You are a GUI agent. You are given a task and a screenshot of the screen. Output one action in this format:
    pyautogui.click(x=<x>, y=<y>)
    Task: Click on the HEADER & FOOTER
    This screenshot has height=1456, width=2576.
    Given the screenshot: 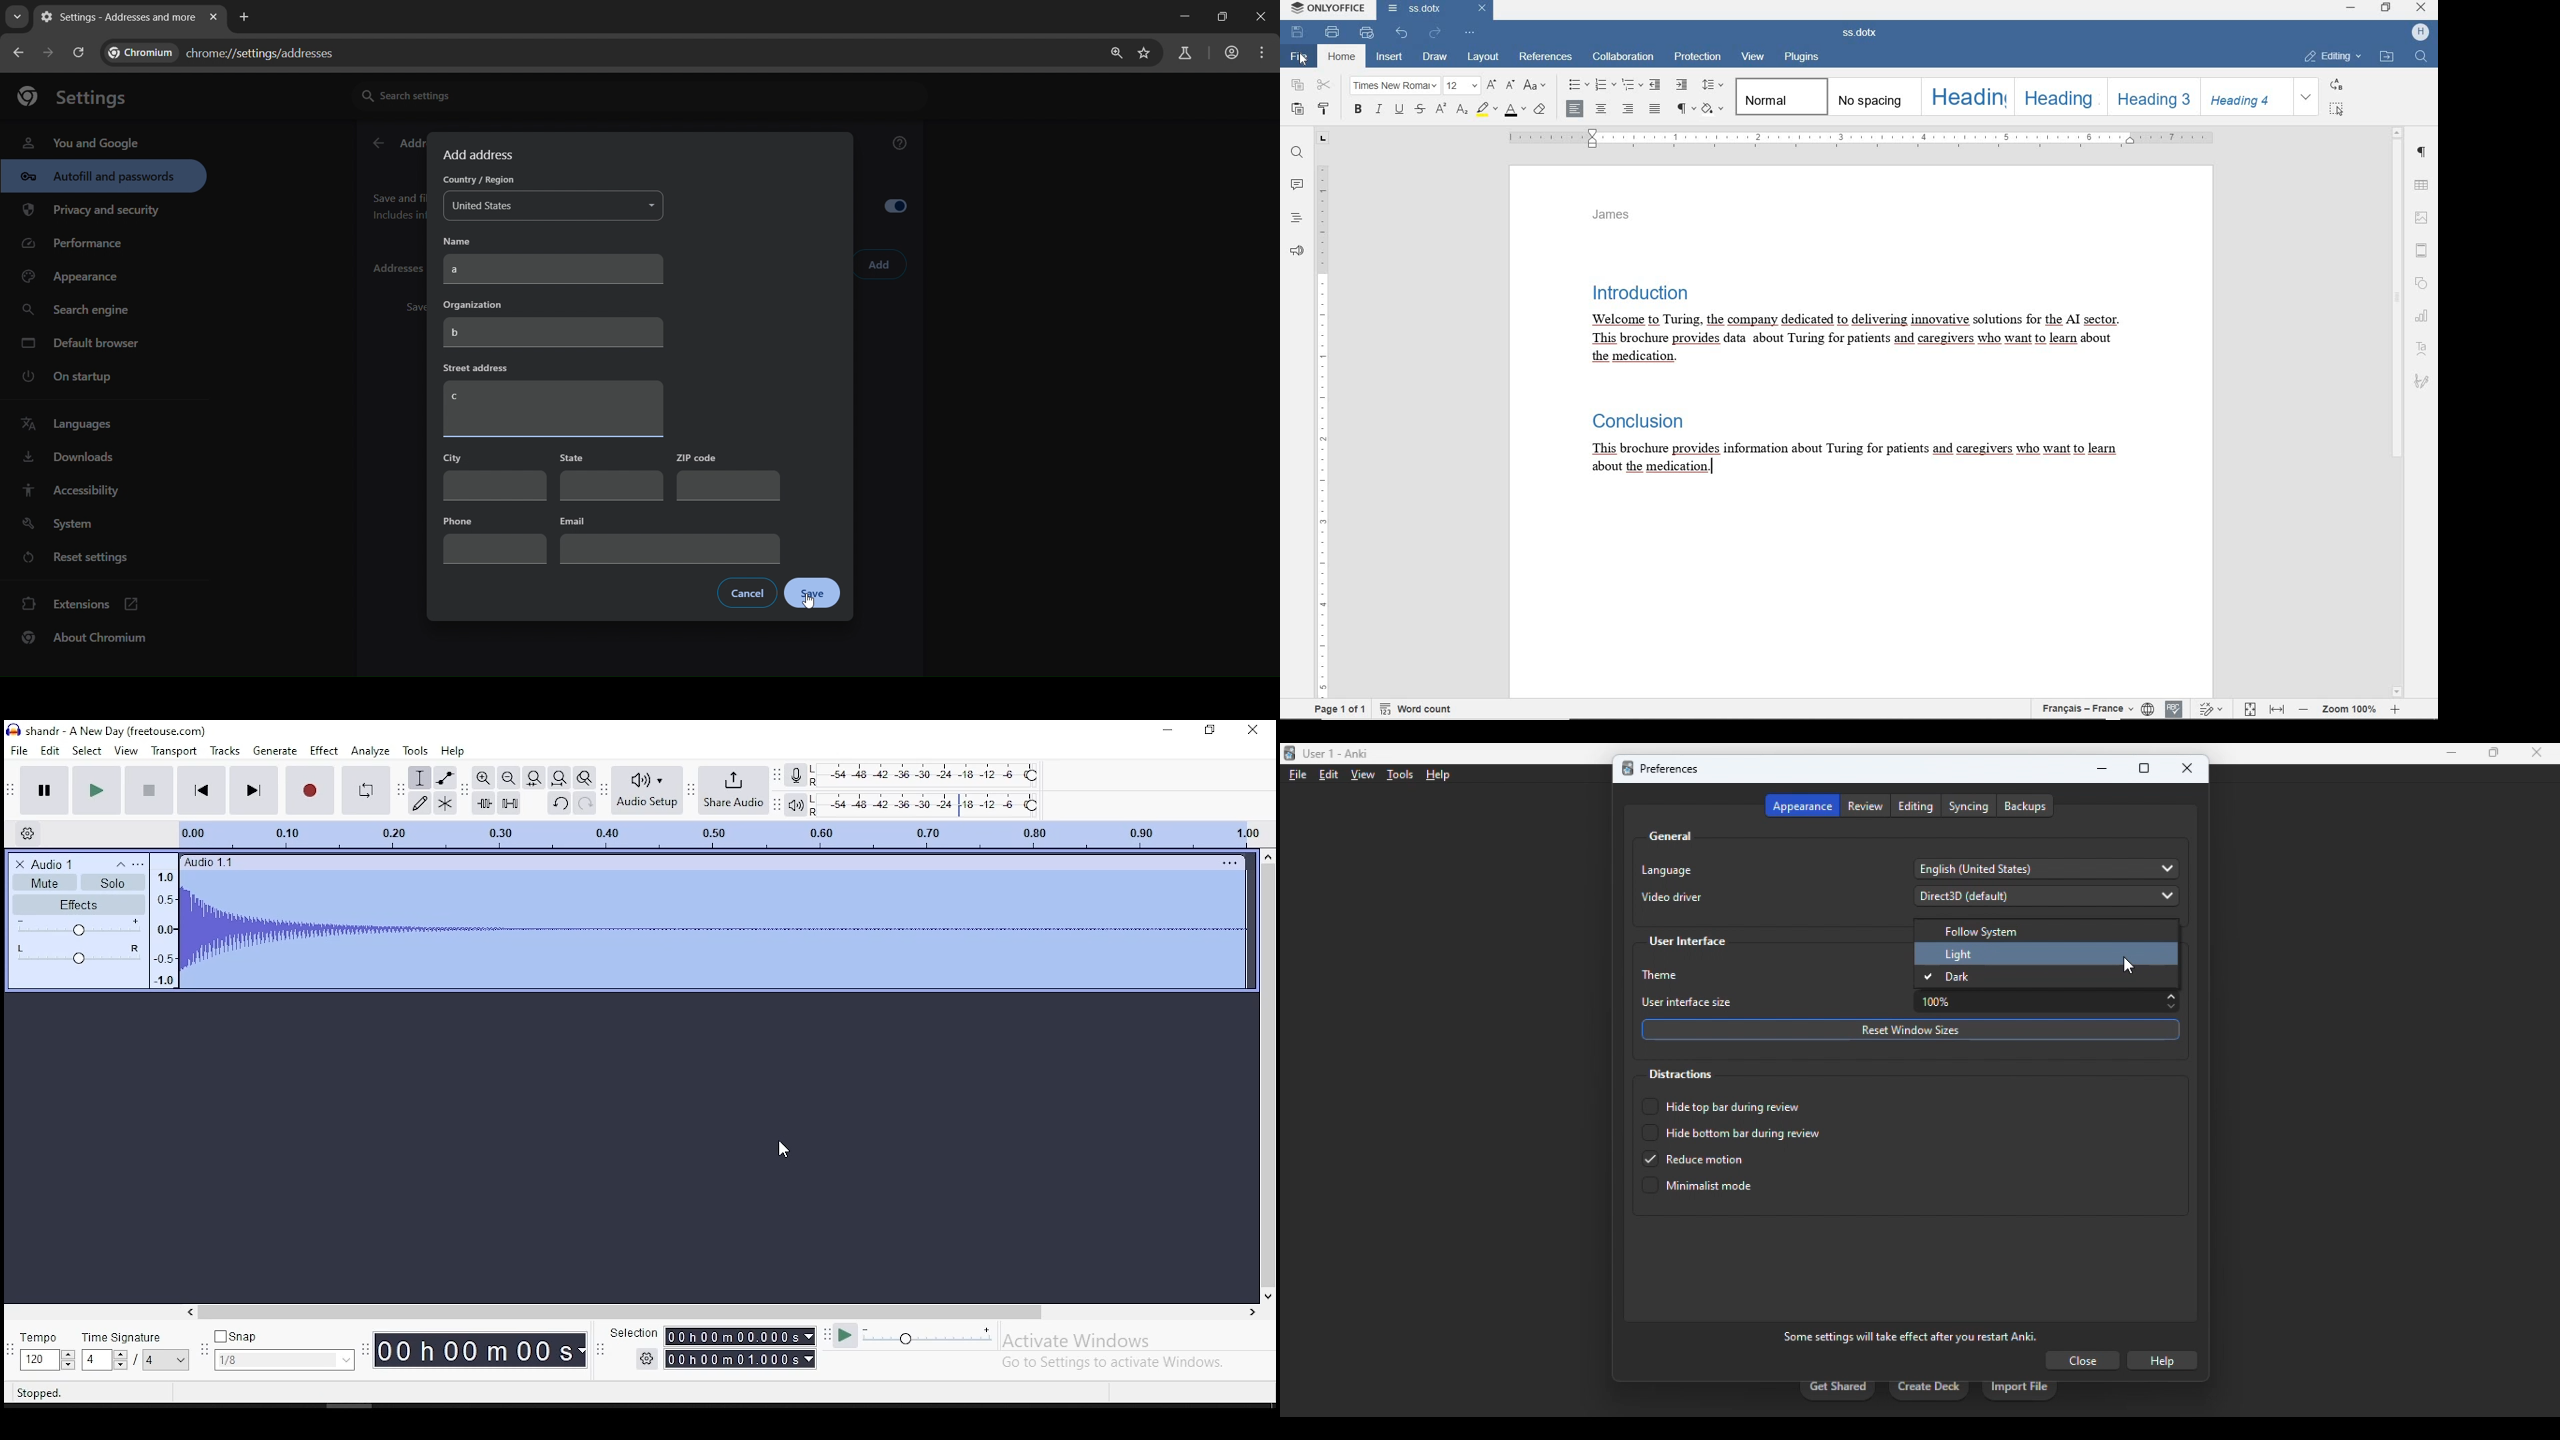 What is the action you would take?
    pyautogui.click(x=2423, y=251)
    